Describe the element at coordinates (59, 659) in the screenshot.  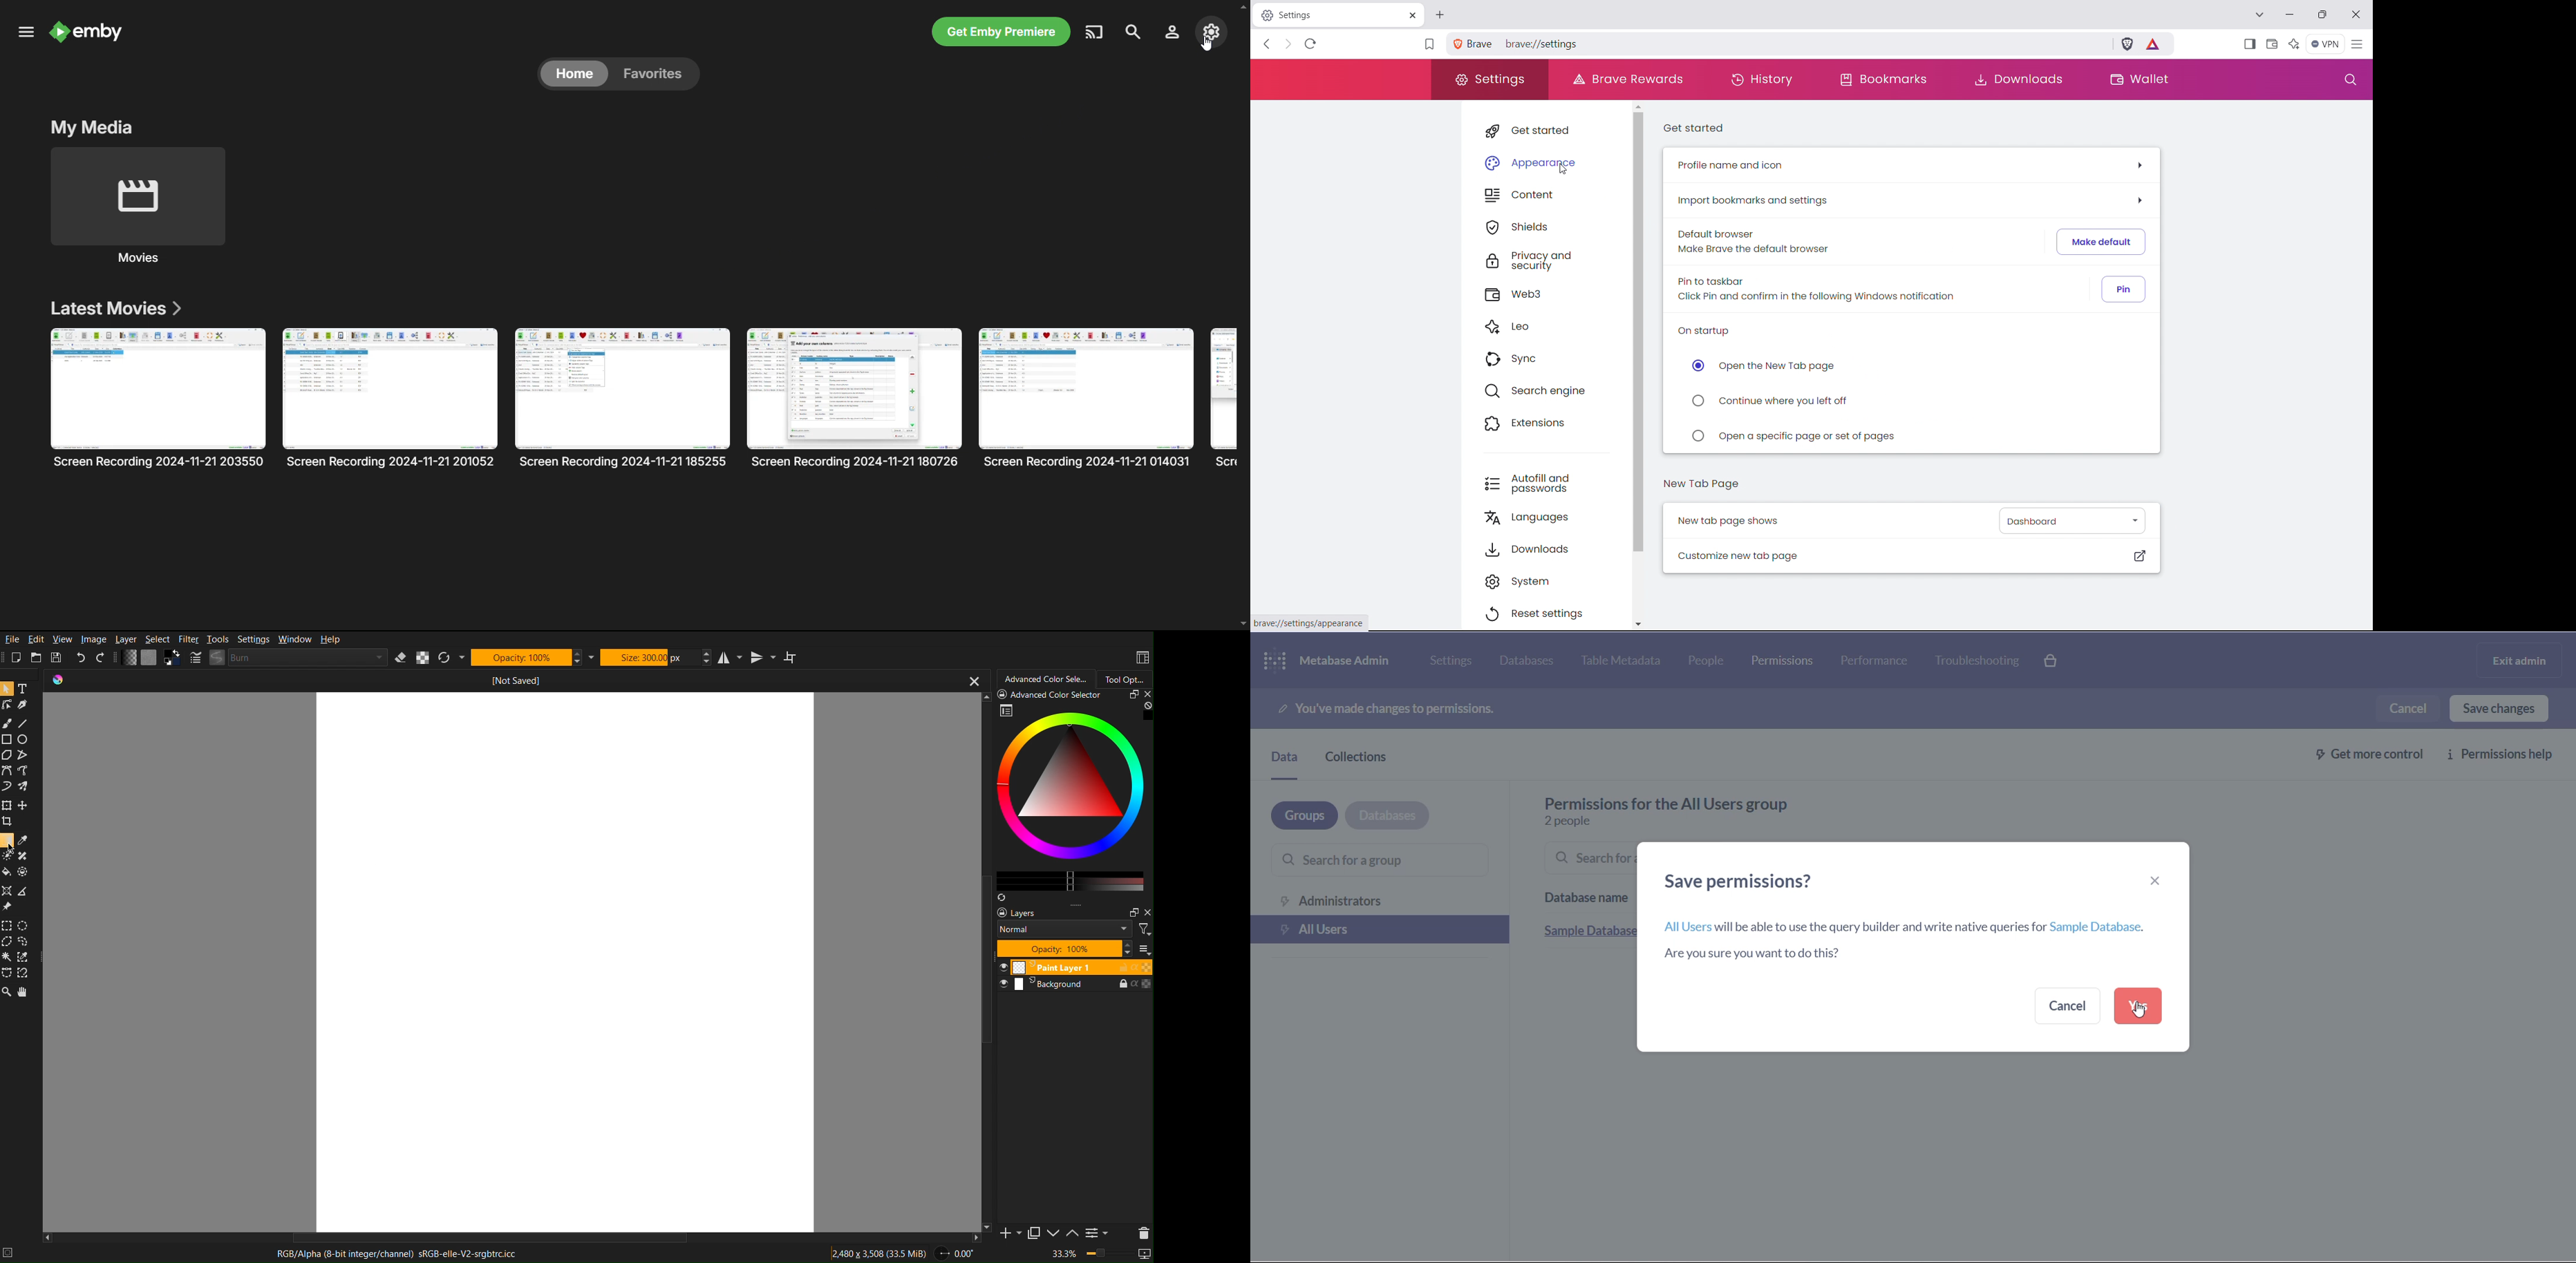
I see `Save` at that location.